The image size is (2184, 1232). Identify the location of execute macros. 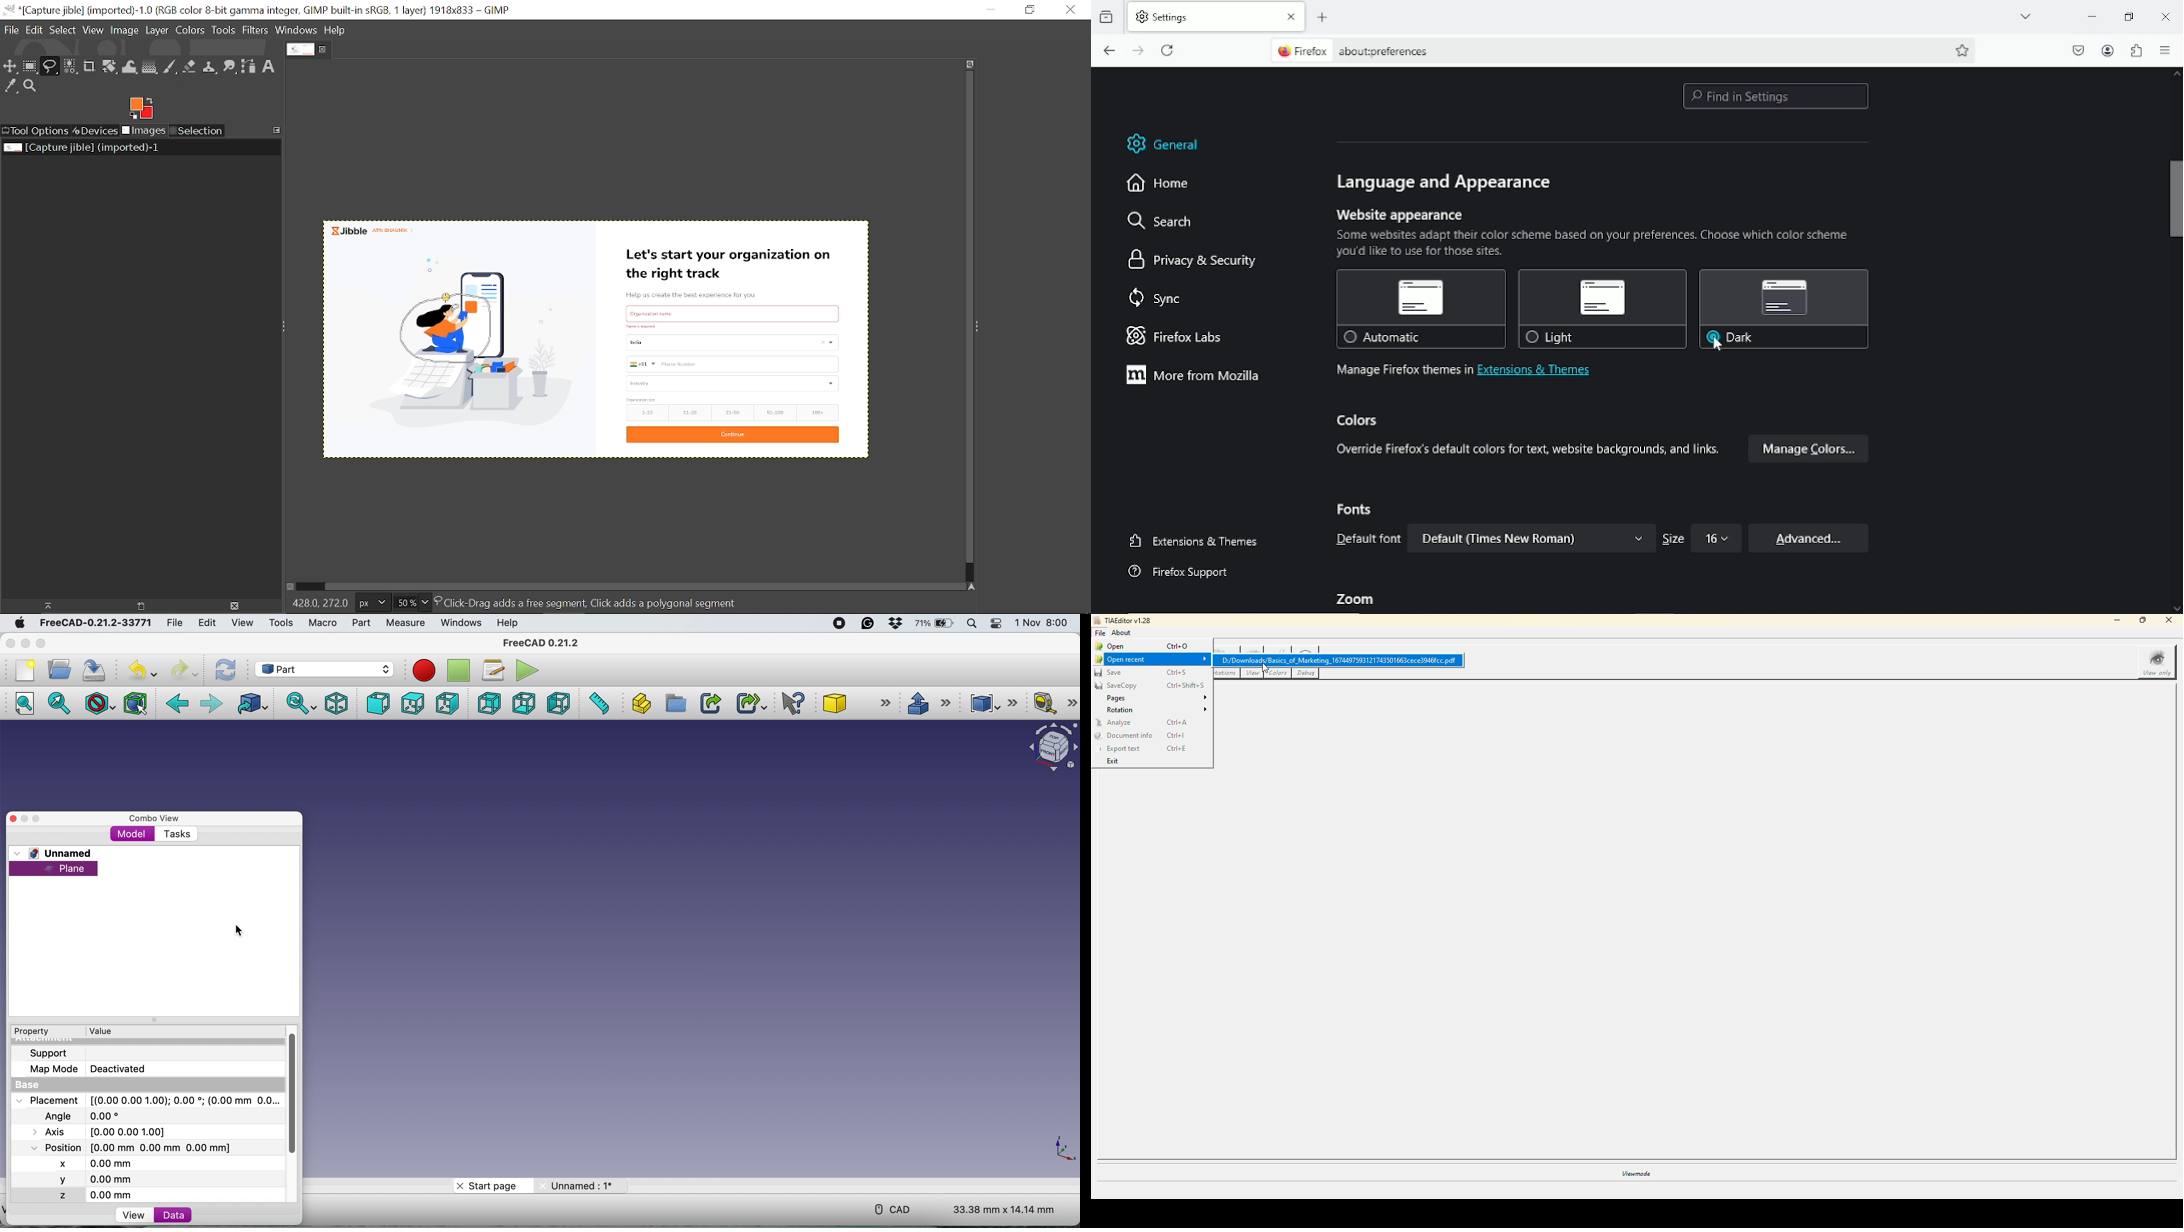
(529, 671).